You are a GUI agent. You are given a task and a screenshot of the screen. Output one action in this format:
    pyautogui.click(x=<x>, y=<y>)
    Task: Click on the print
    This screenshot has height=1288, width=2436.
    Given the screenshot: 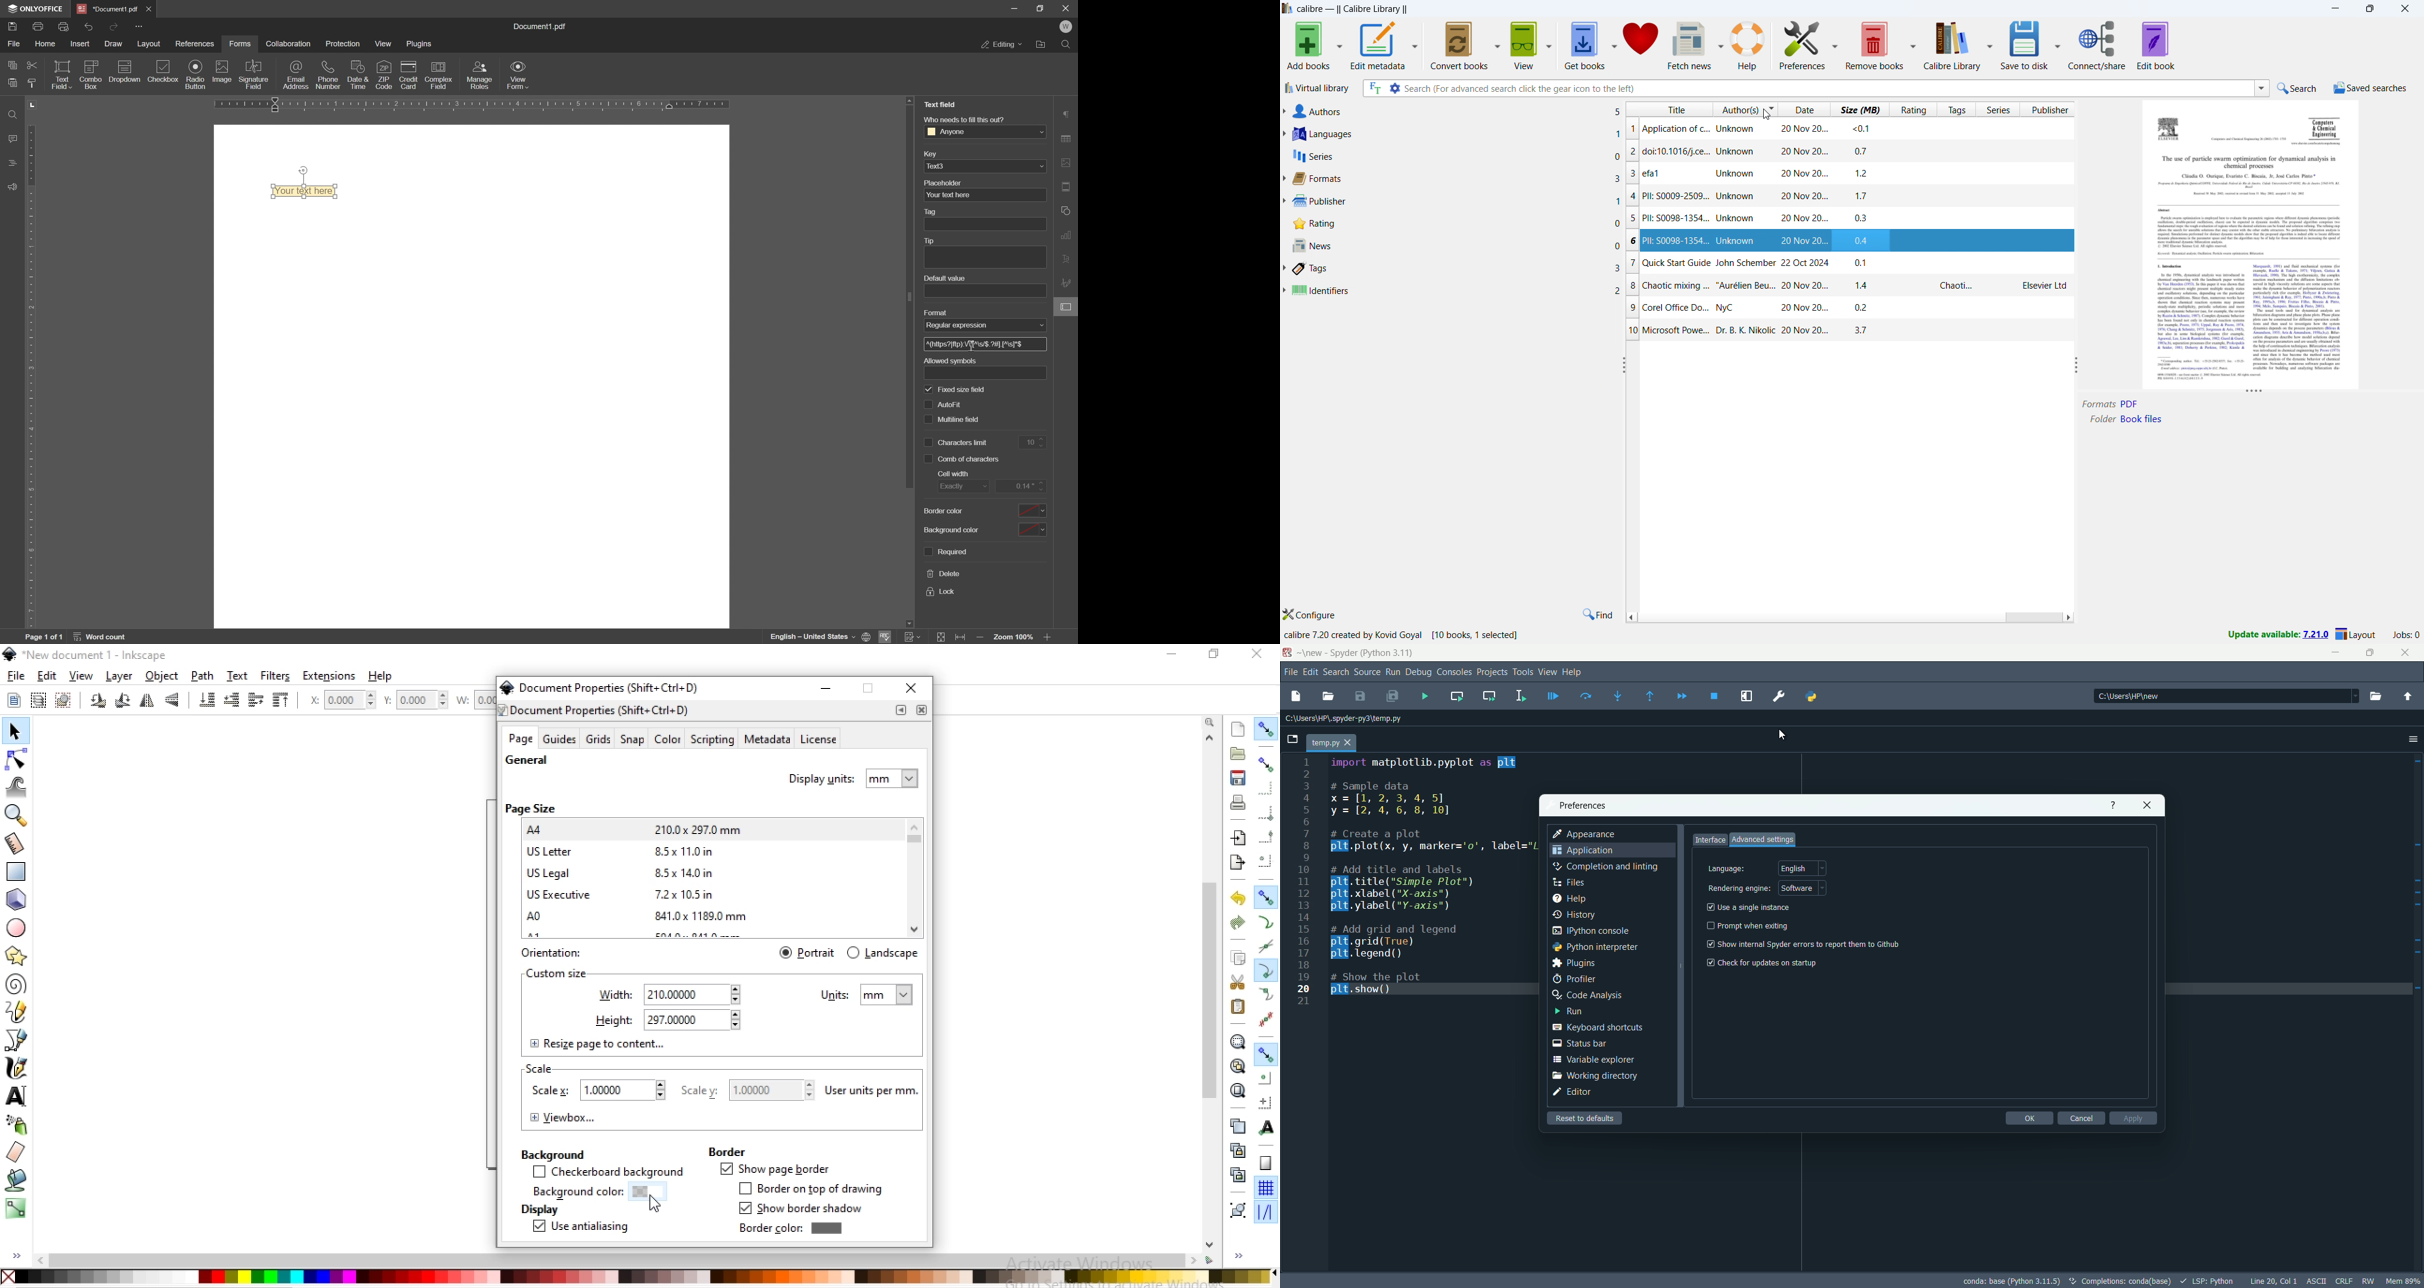 What is the action you would take?
    pyautogui.click(x=39, y=27)
    